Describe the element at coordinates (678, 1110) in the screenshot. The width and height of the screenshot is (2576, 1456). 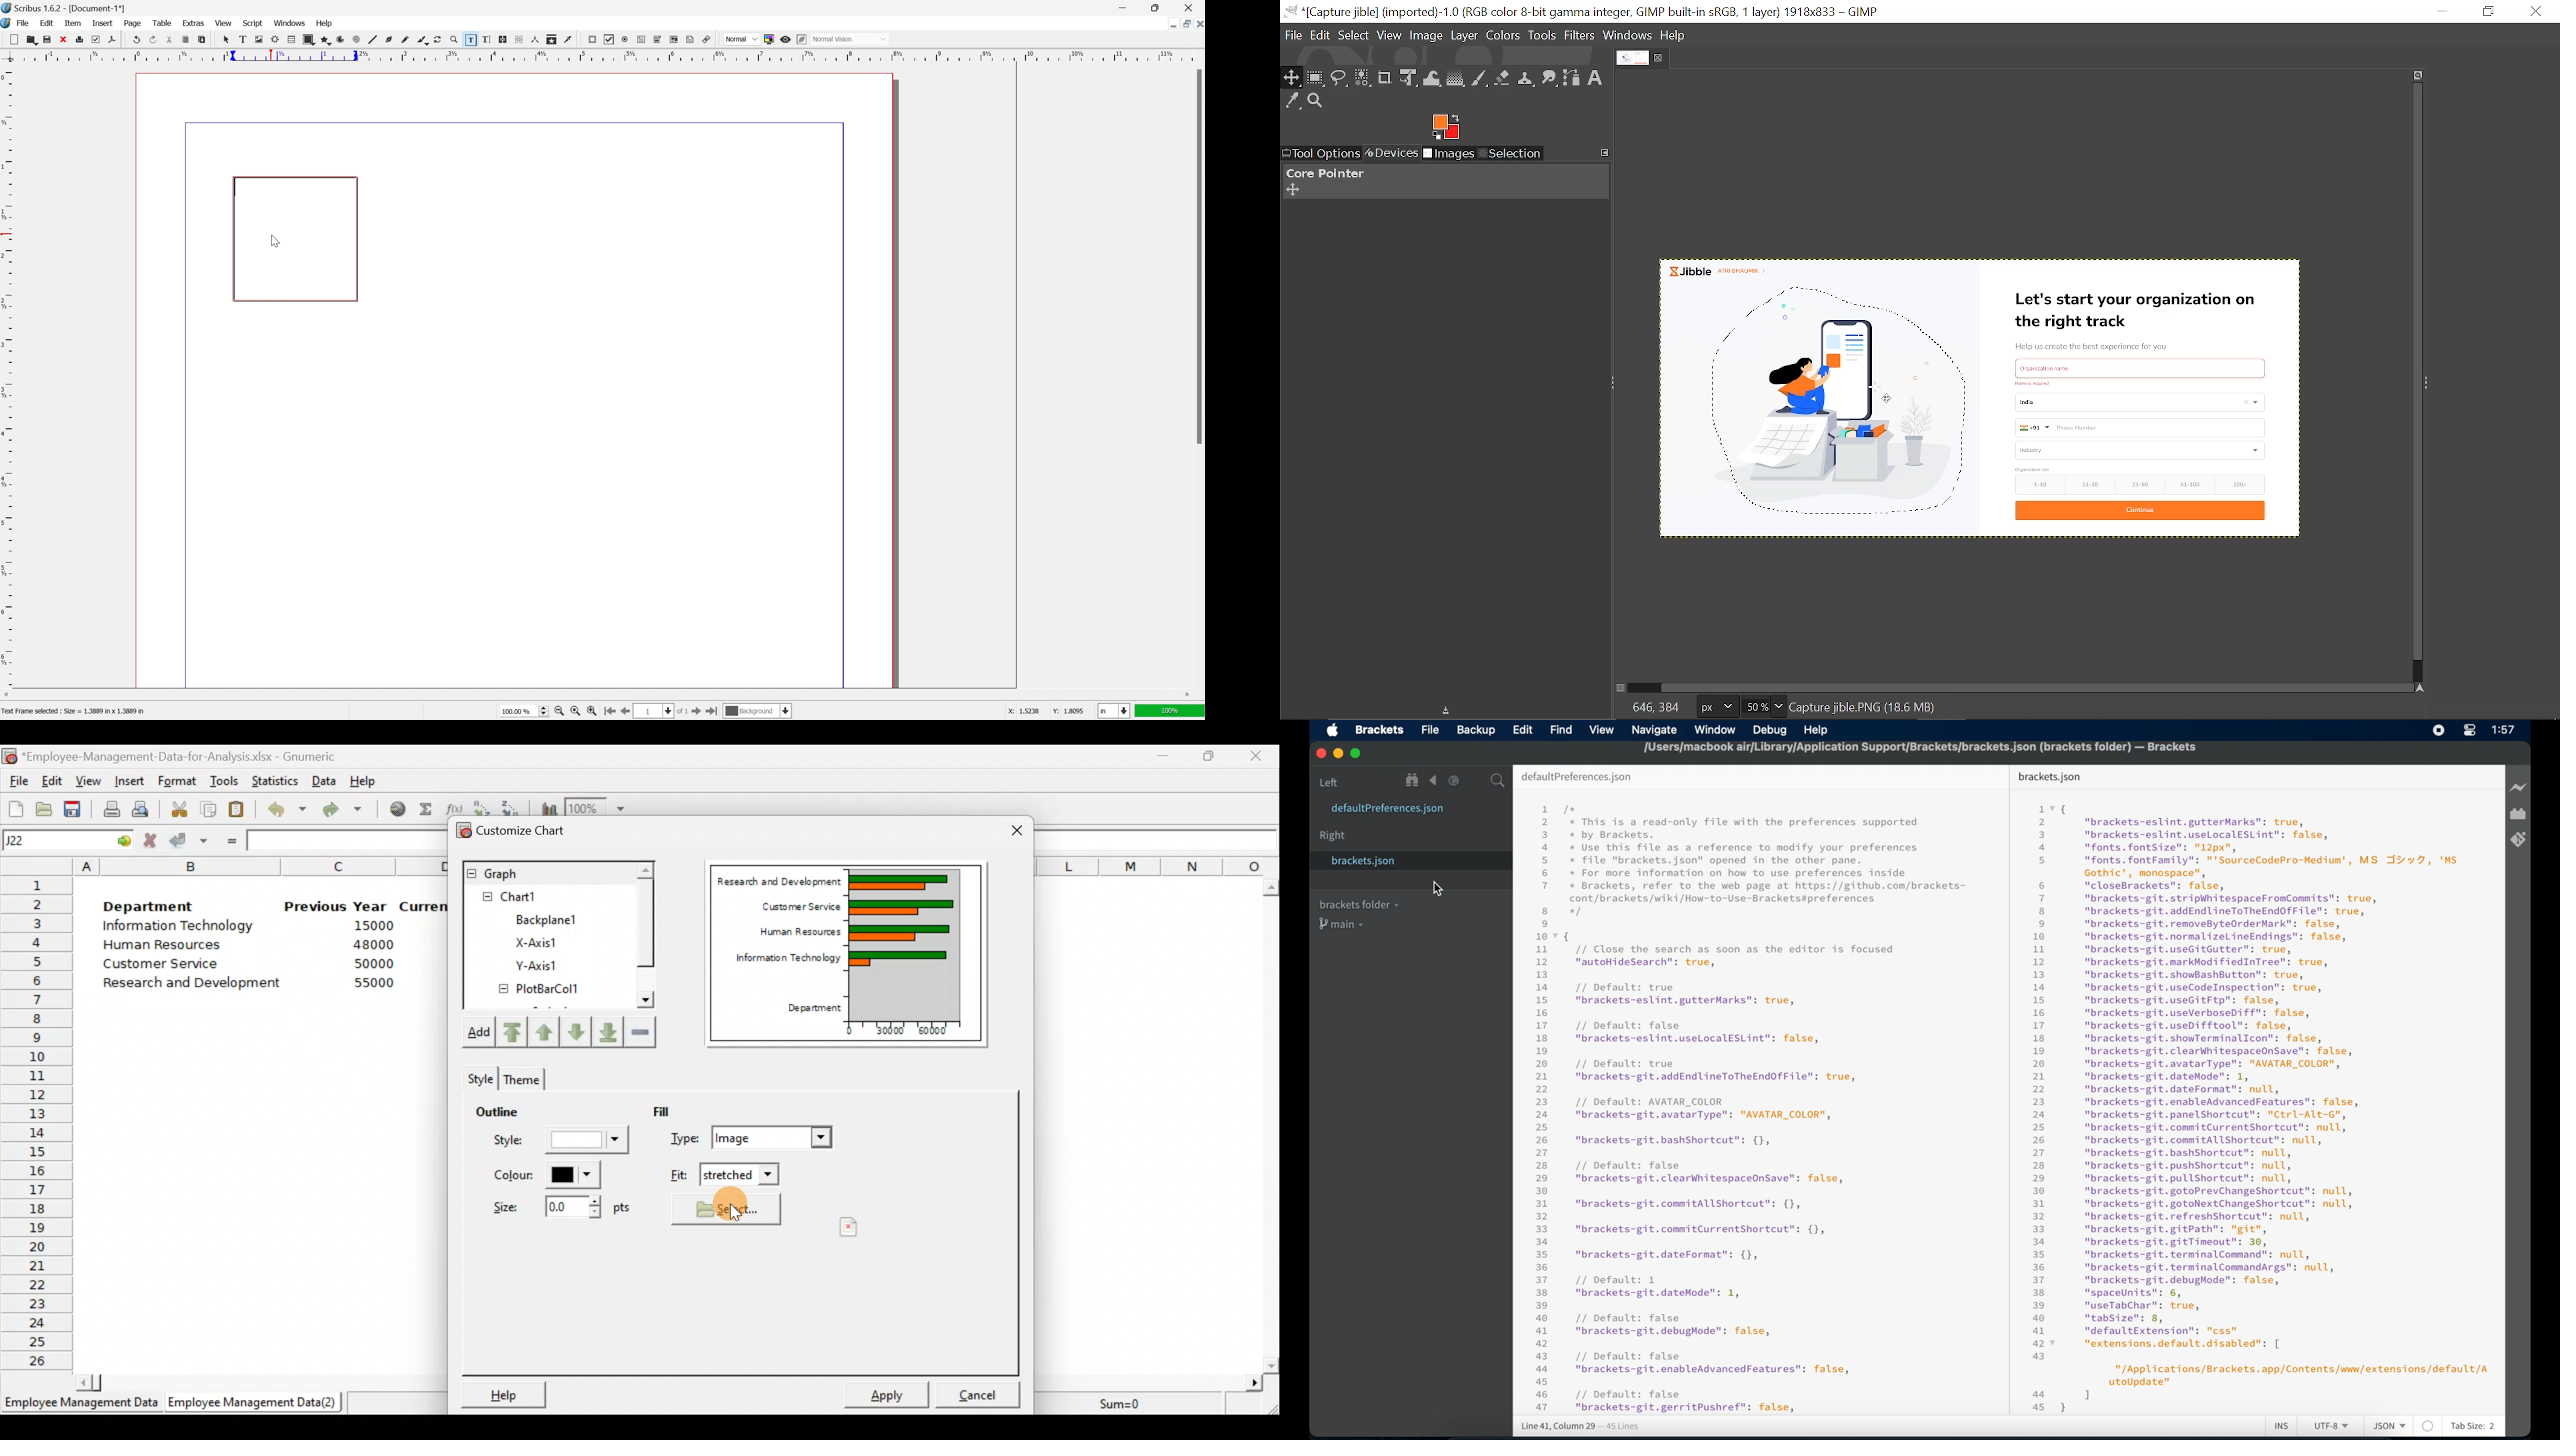
I see `Fill` at that location.